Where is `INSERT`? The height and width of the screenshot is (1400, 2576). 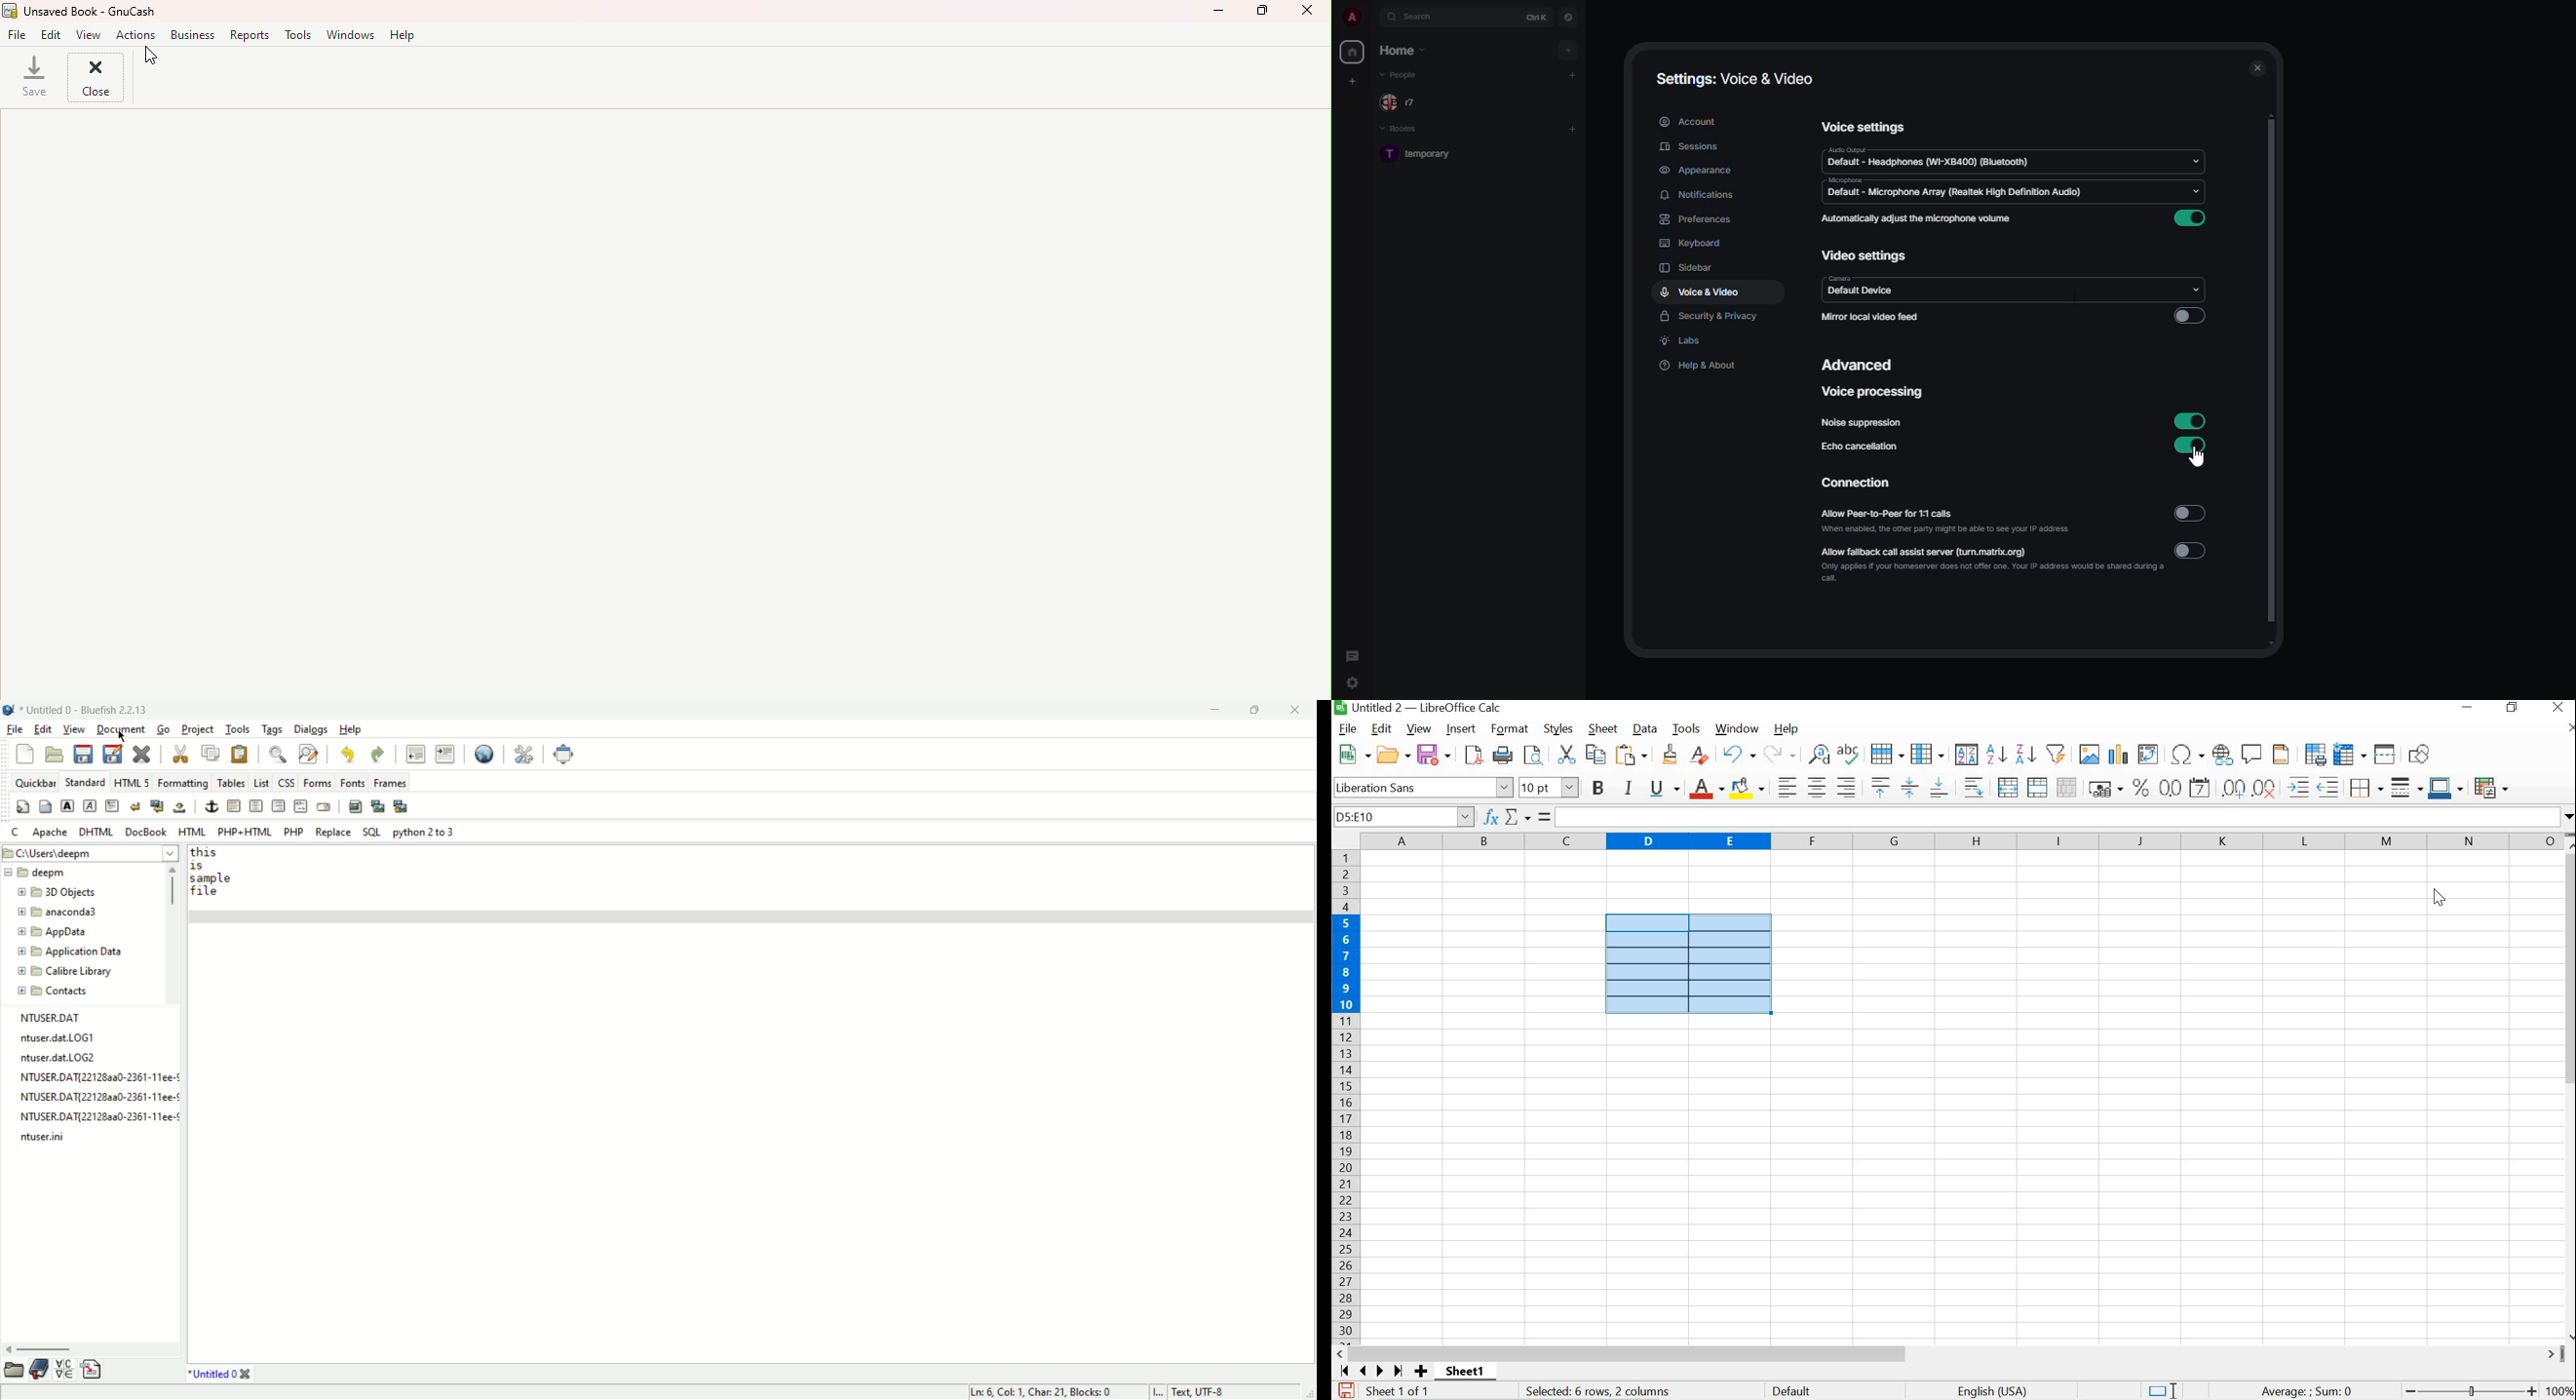 INSERT is located at coordinates (1460, 729).